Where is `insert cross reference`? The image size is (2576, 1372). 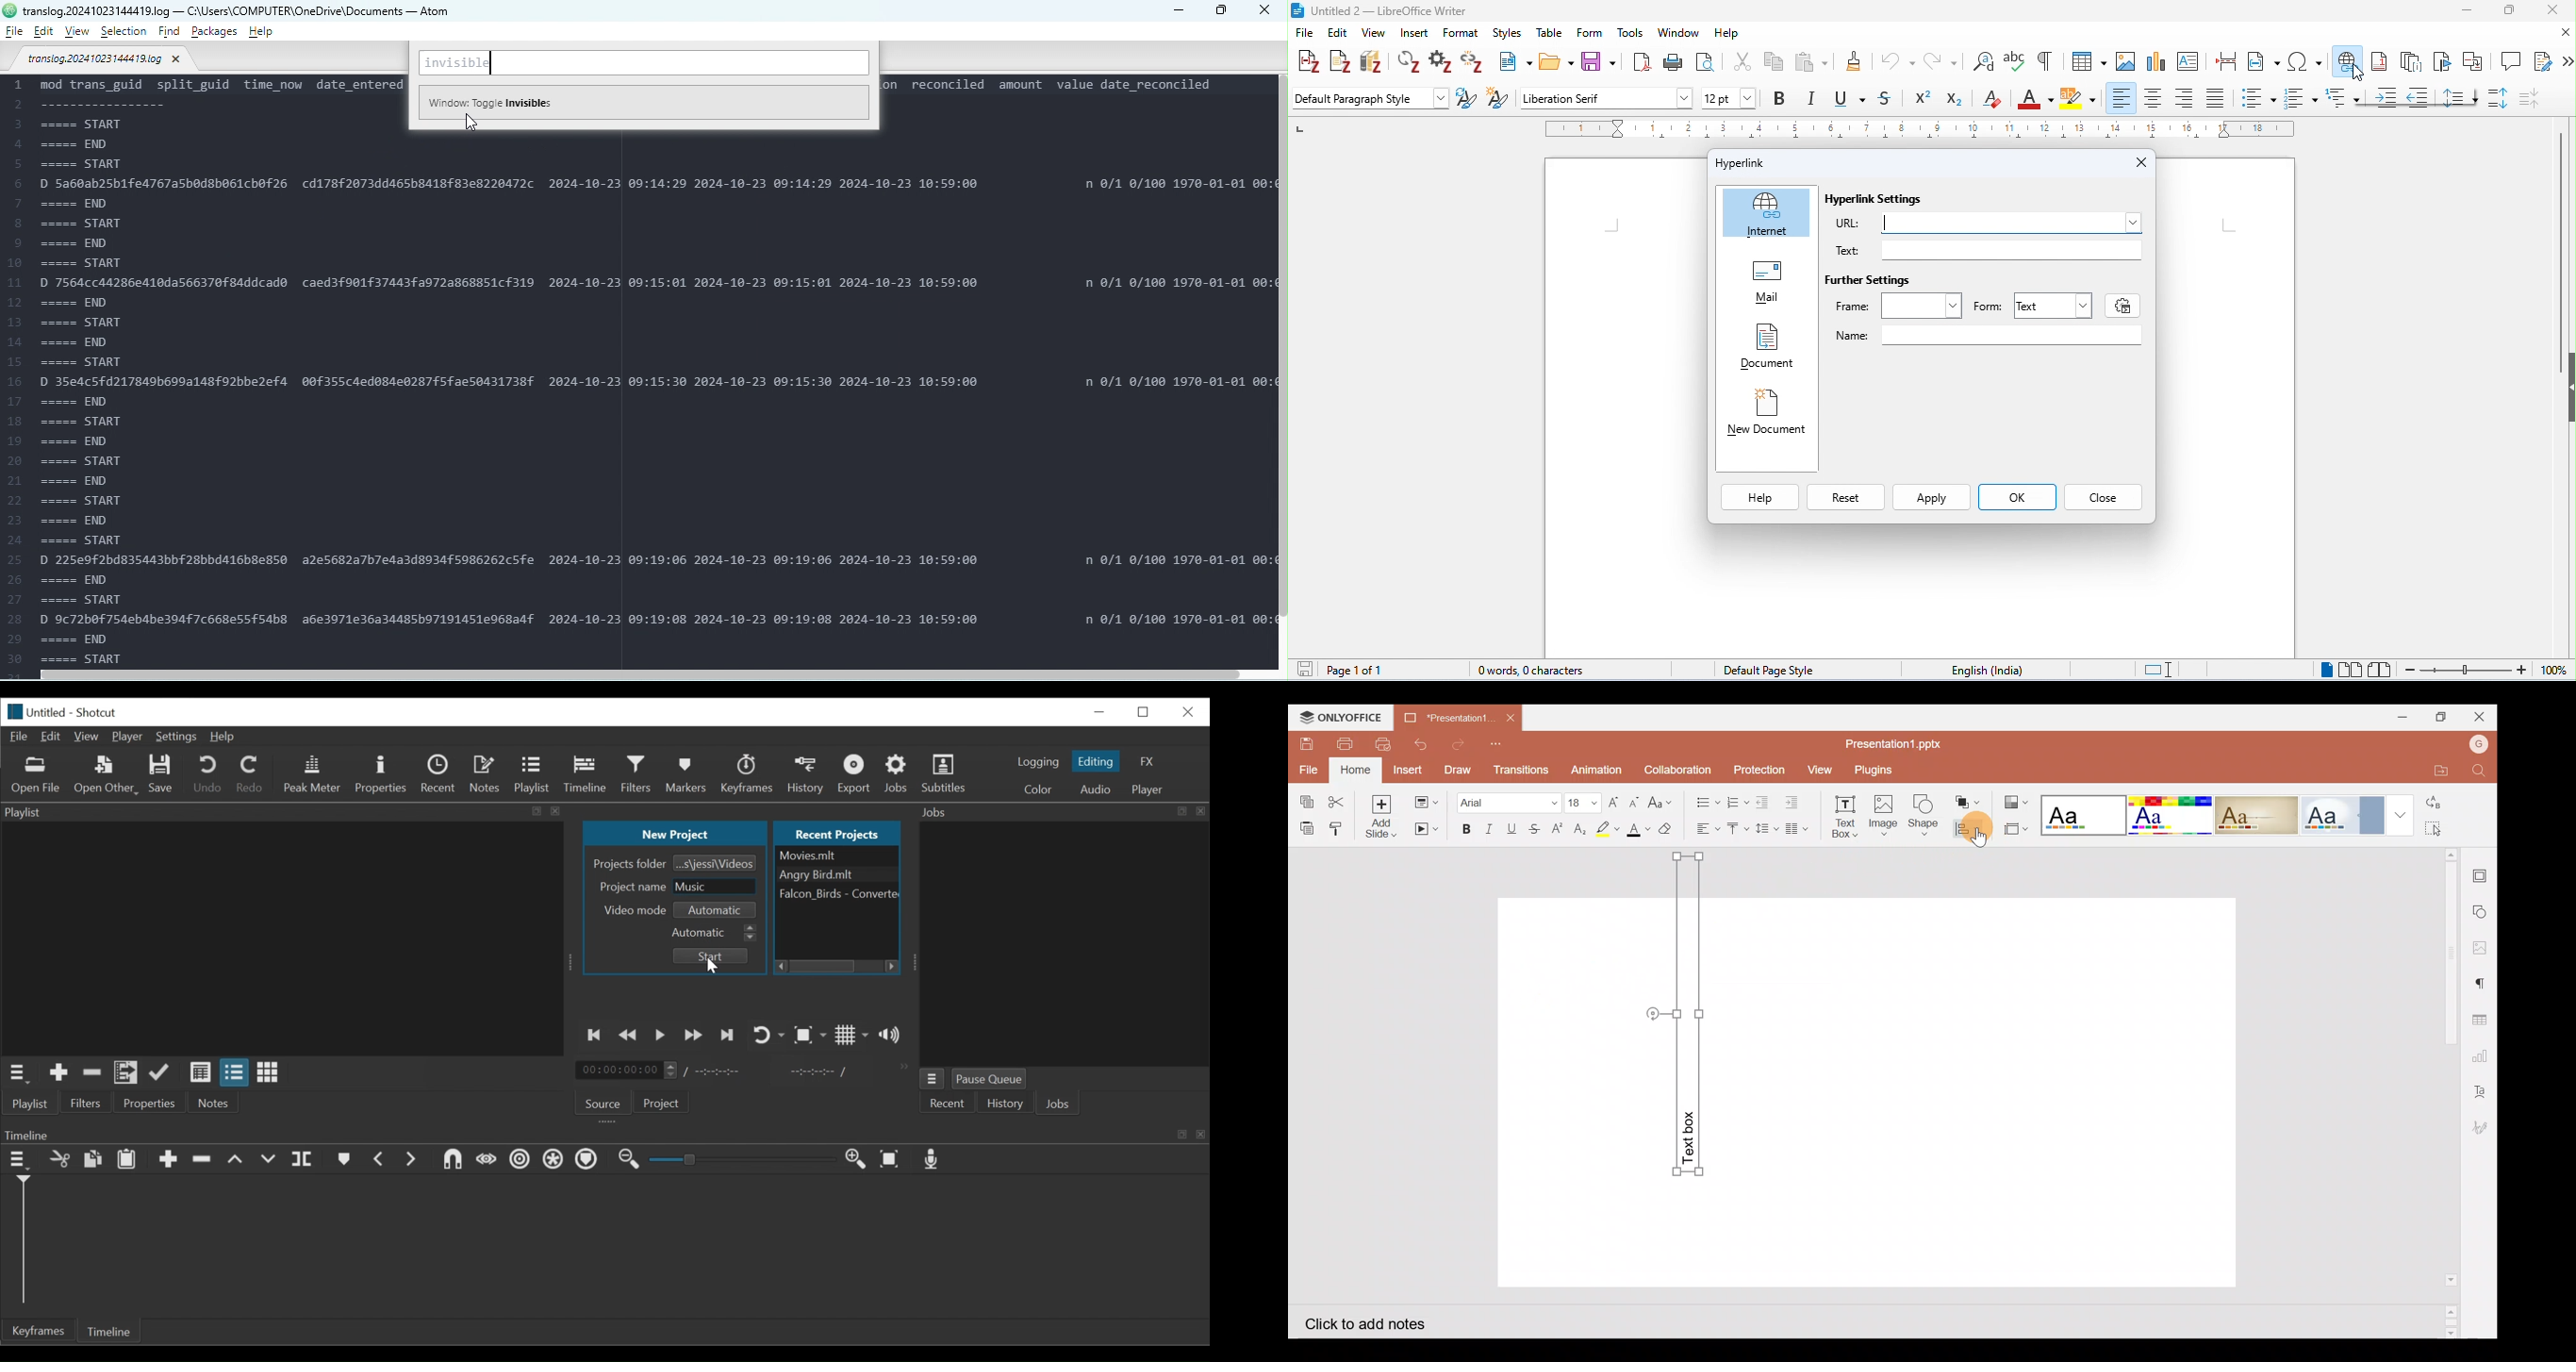 insert cross reference is located at coordinates (2474, 61).